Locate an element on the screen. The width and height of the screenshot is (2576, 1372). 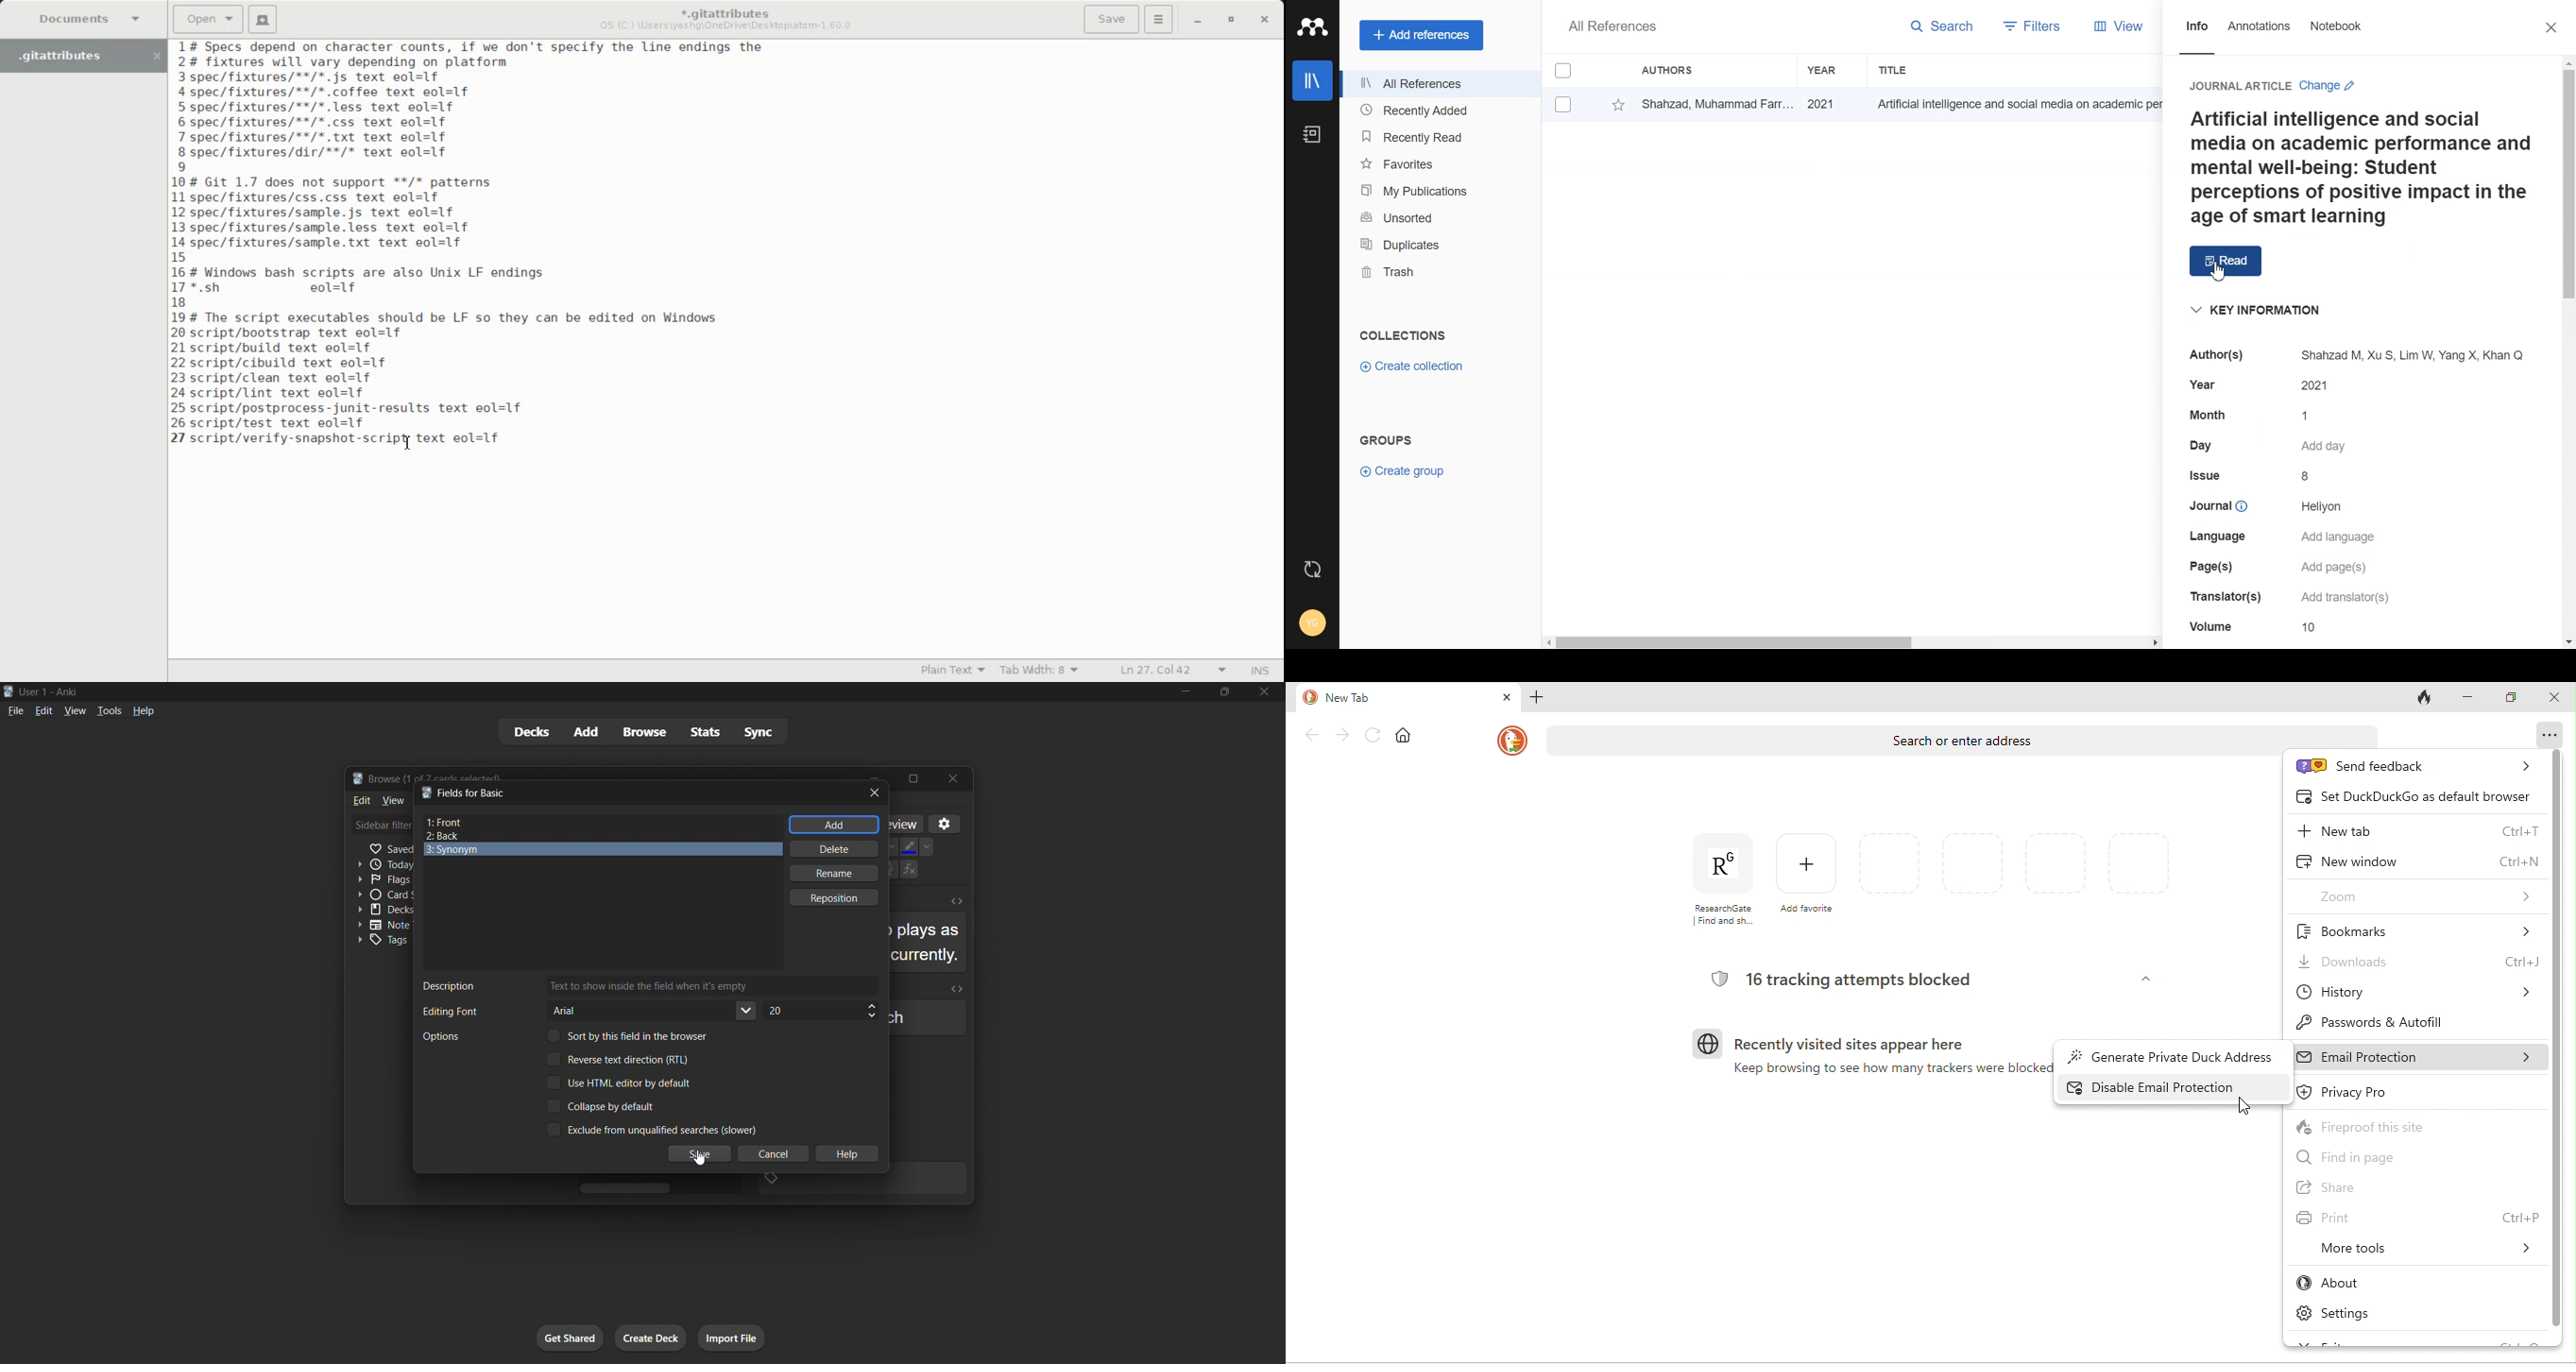
cursor is located at coordinates (2218, 274).